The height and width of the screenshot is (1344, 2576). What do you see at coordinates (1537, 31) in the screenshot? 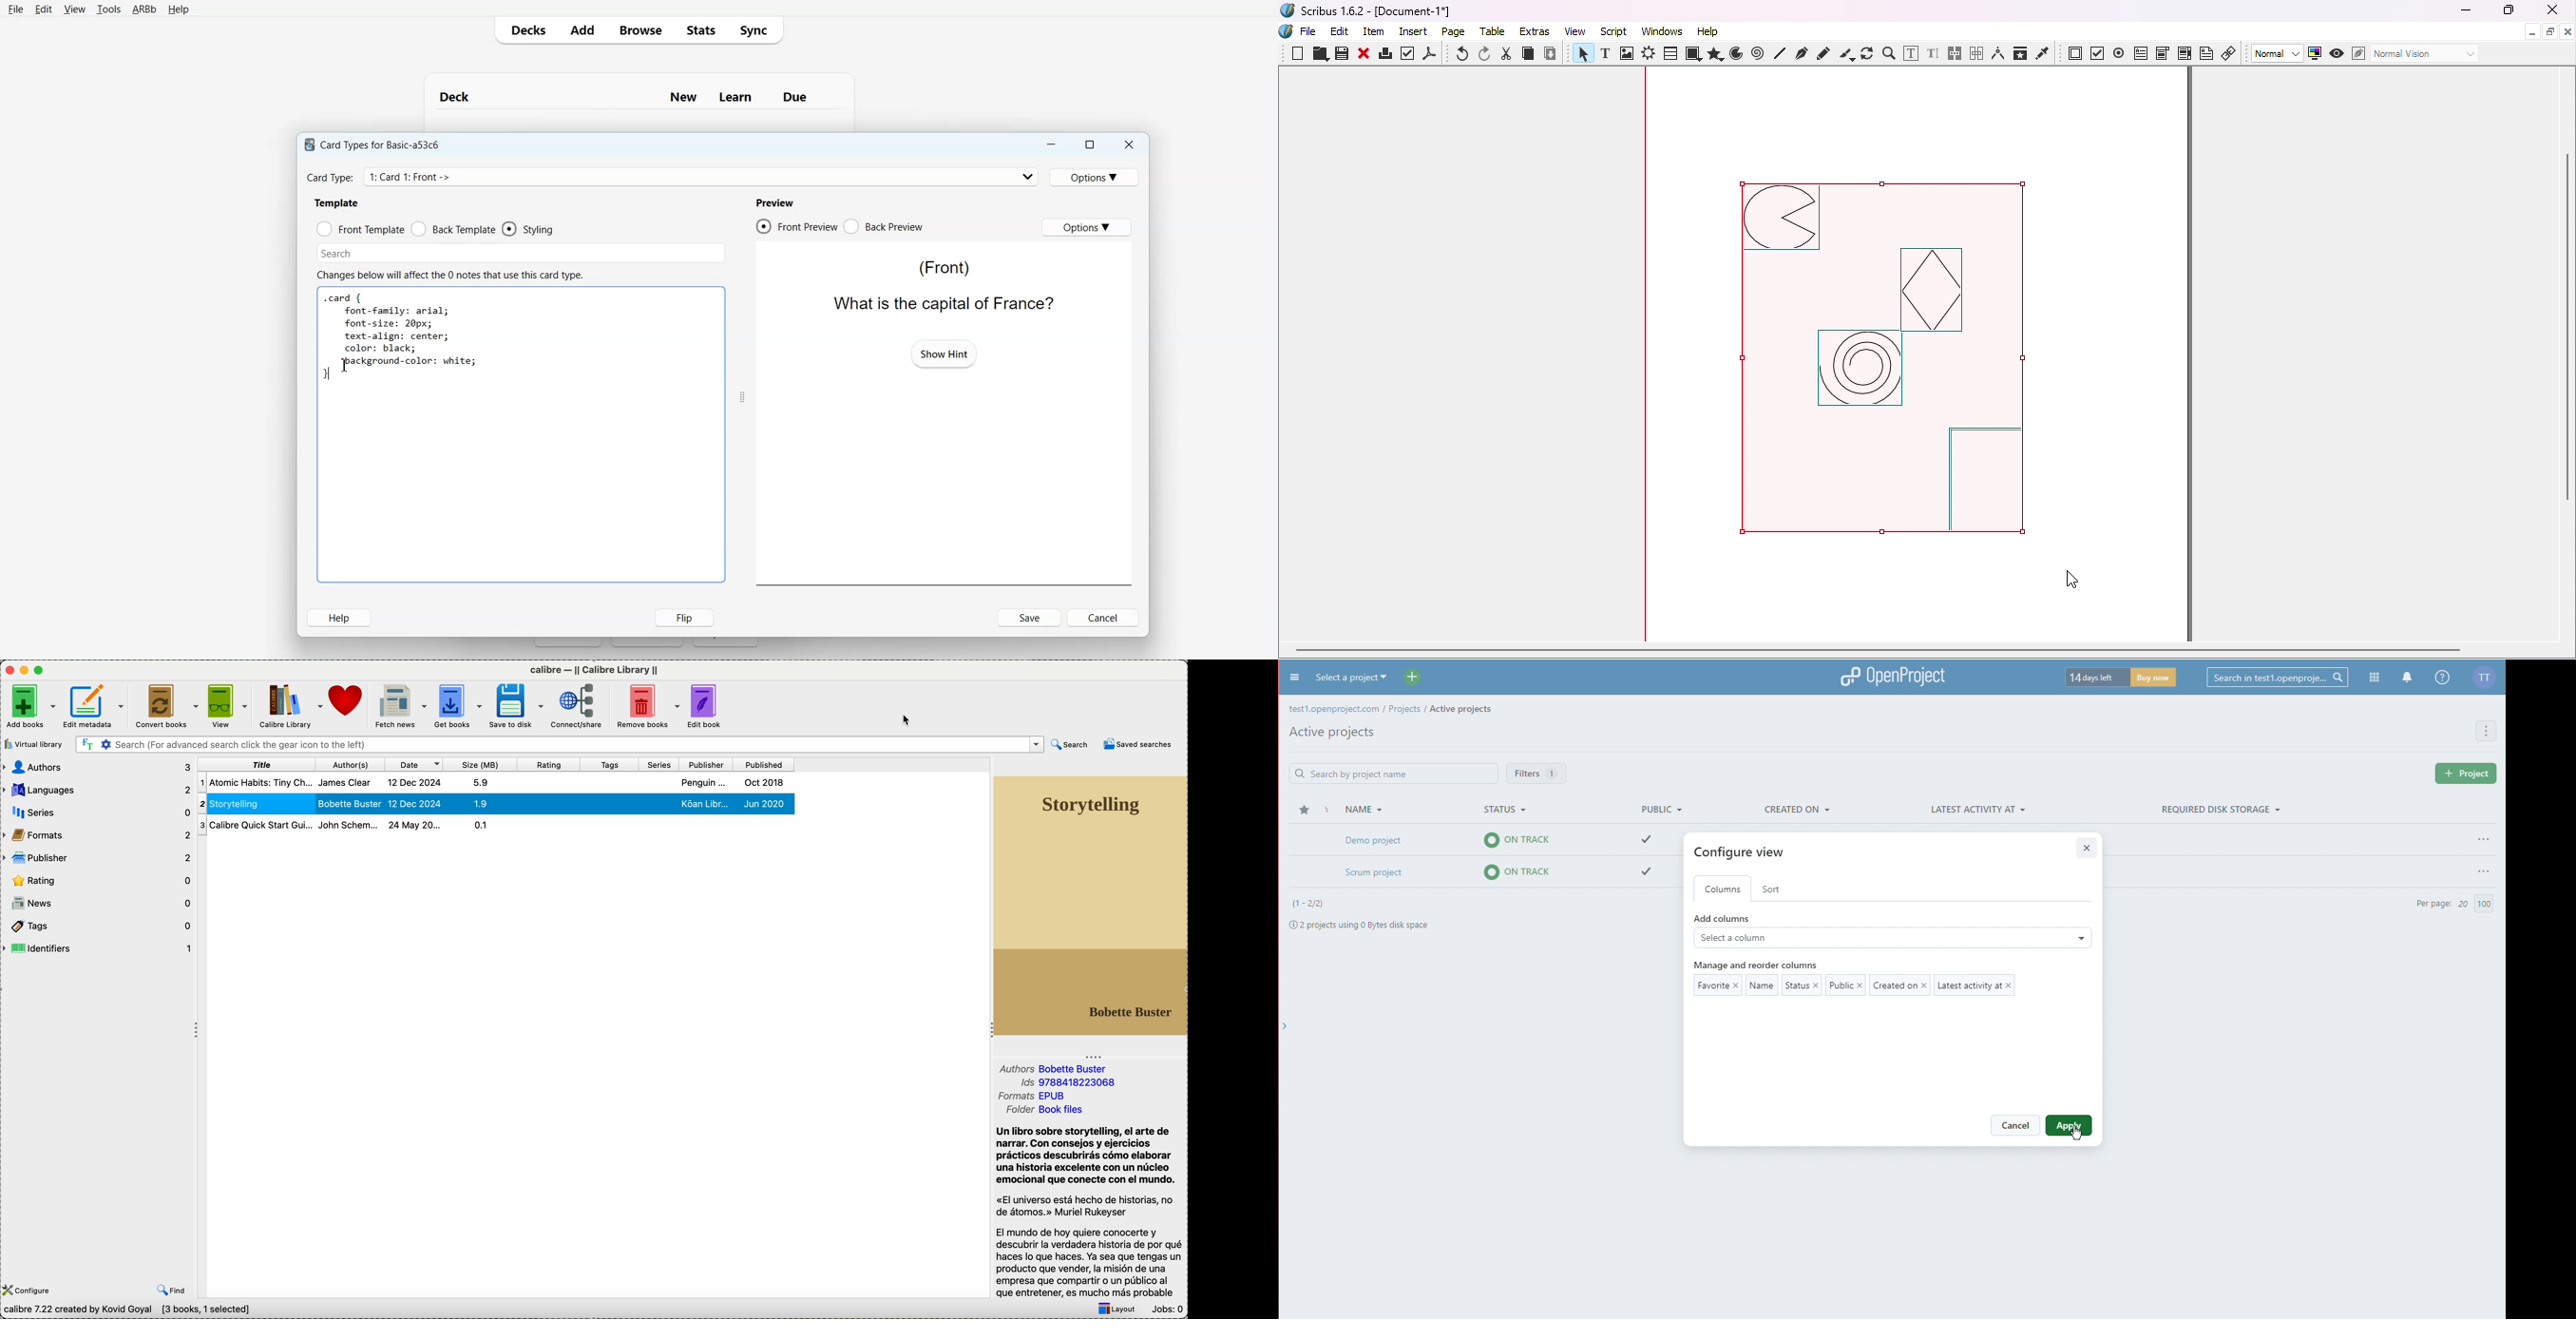
I see `Extras` at bounding box center [1537, 31].